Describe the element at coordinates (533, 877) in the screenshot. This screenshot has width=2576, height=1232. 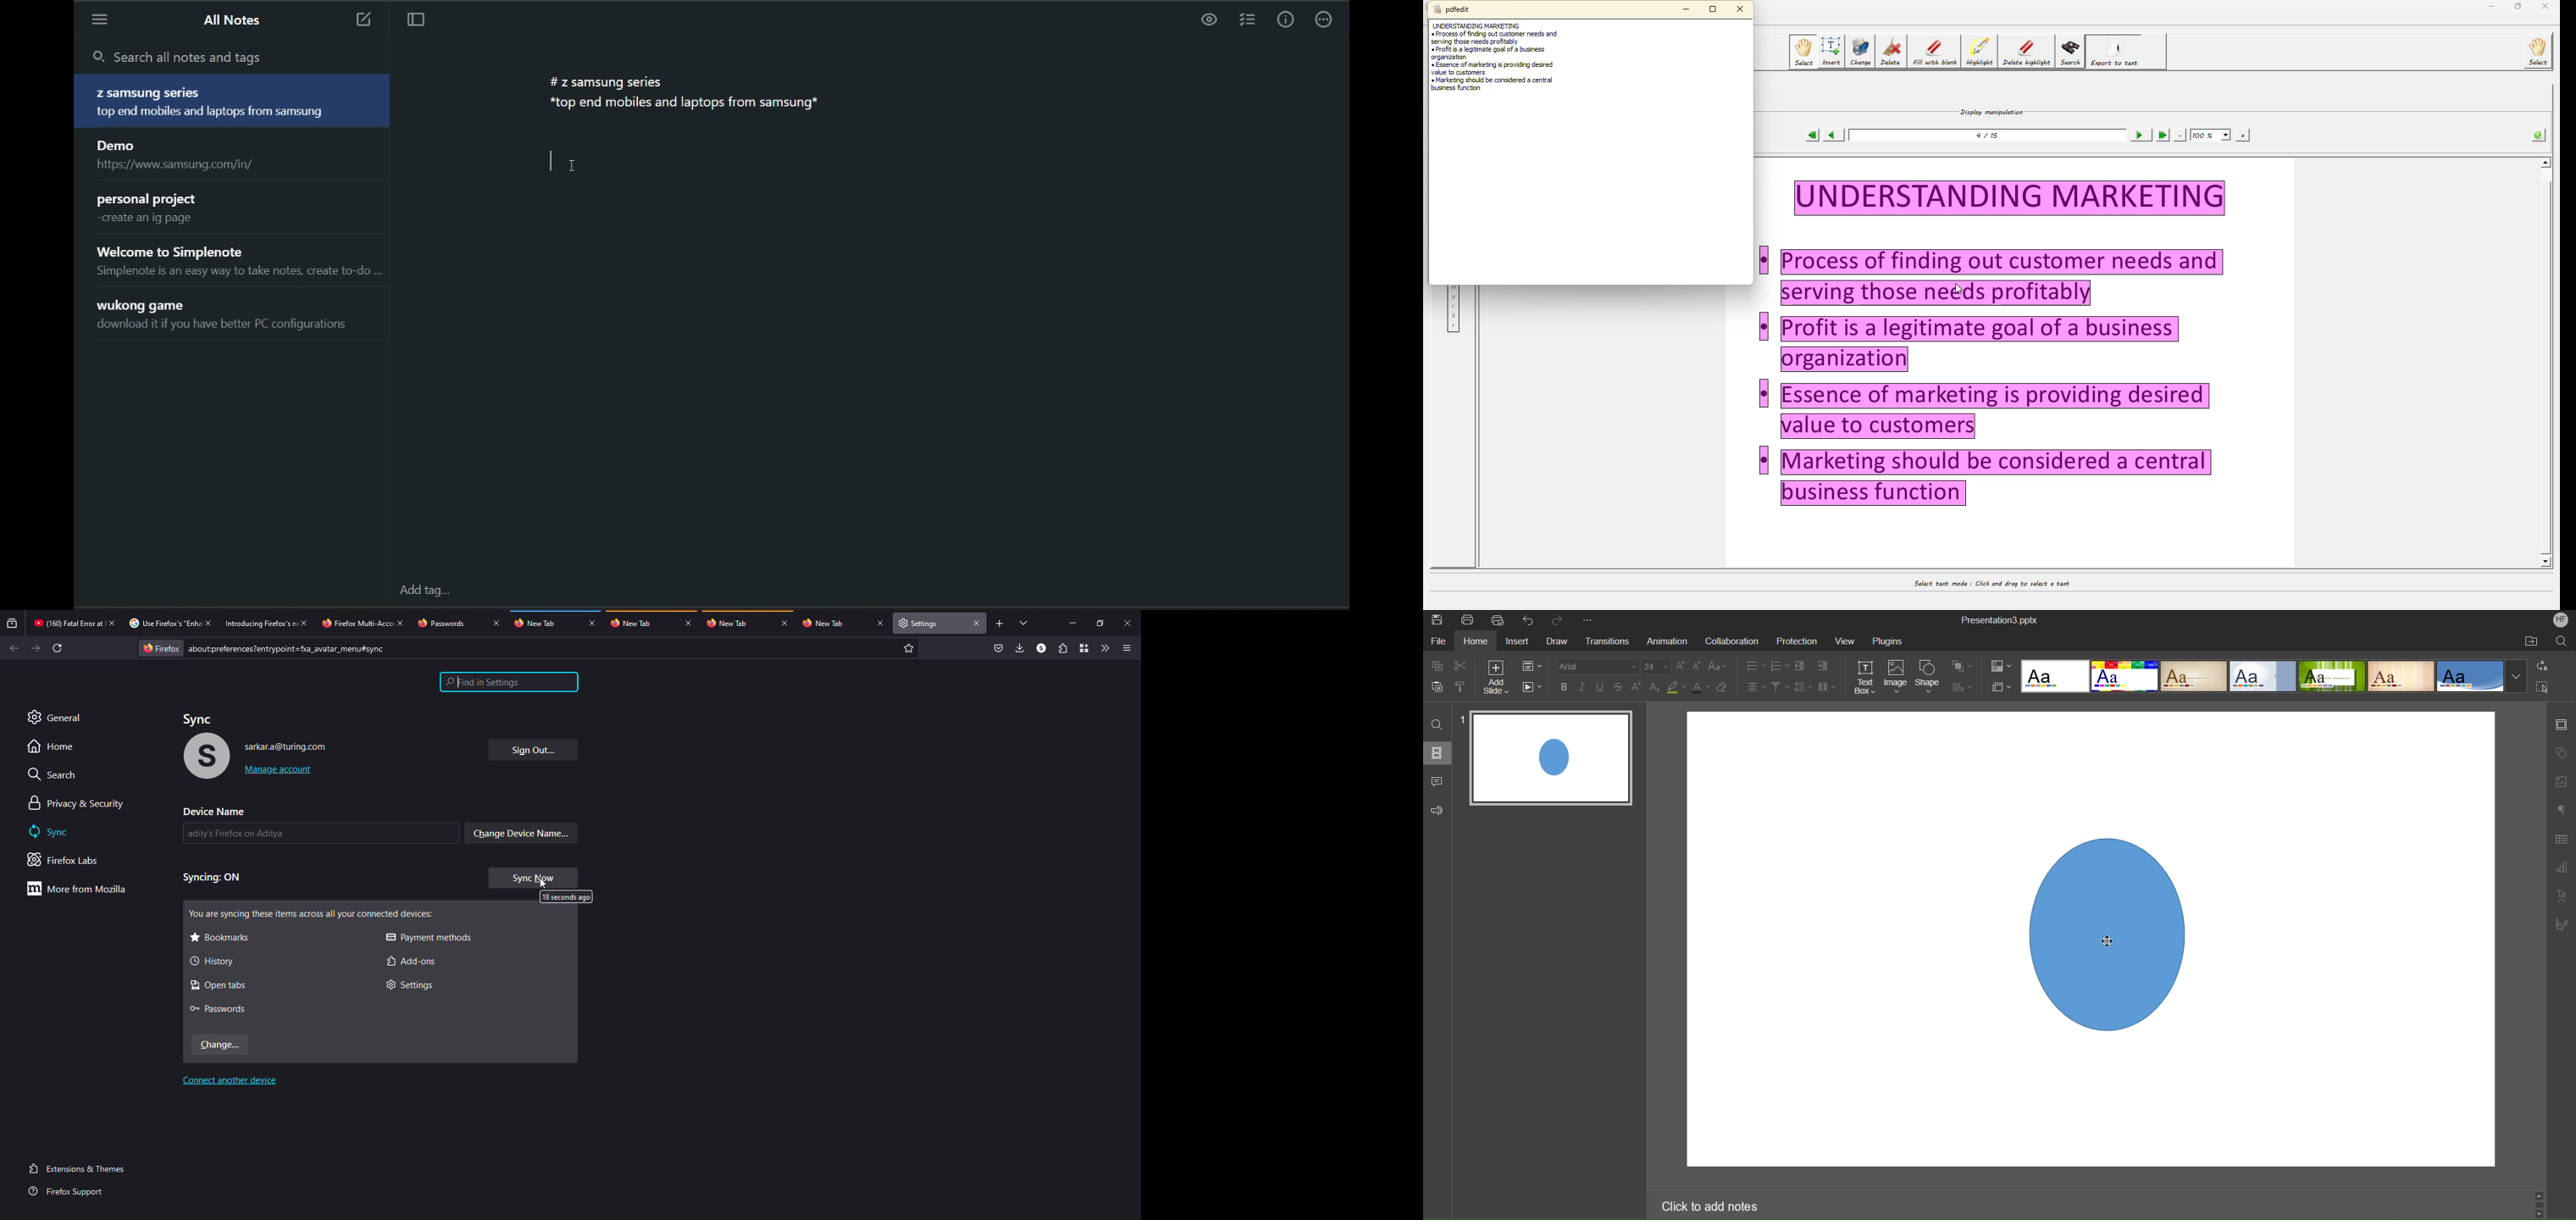
I see `sync now` at that location.